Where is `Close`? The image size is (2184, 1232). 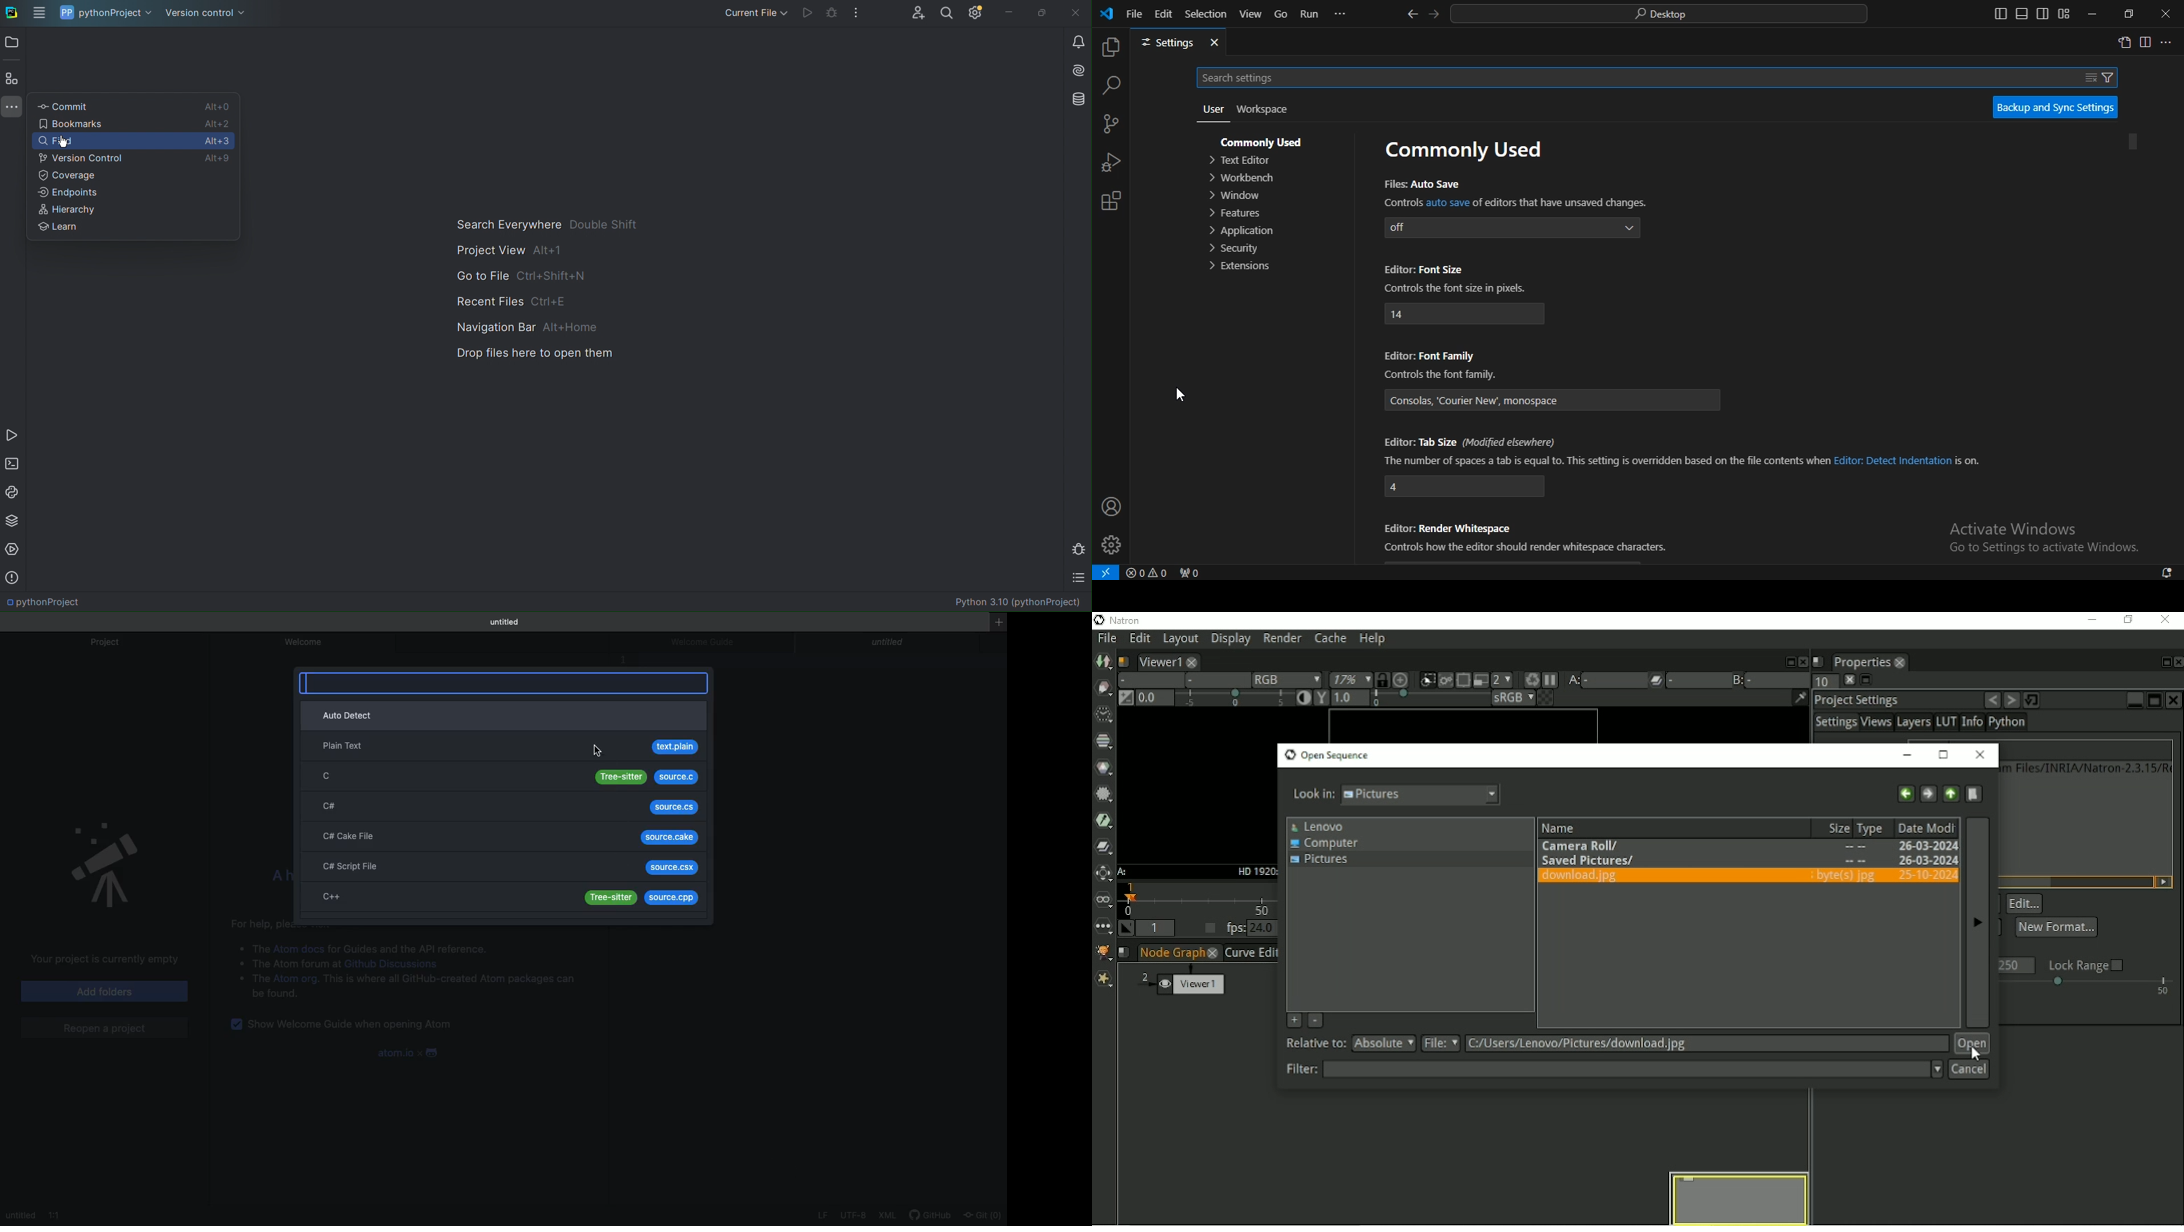
Close is located at coordinates (1078, 14).